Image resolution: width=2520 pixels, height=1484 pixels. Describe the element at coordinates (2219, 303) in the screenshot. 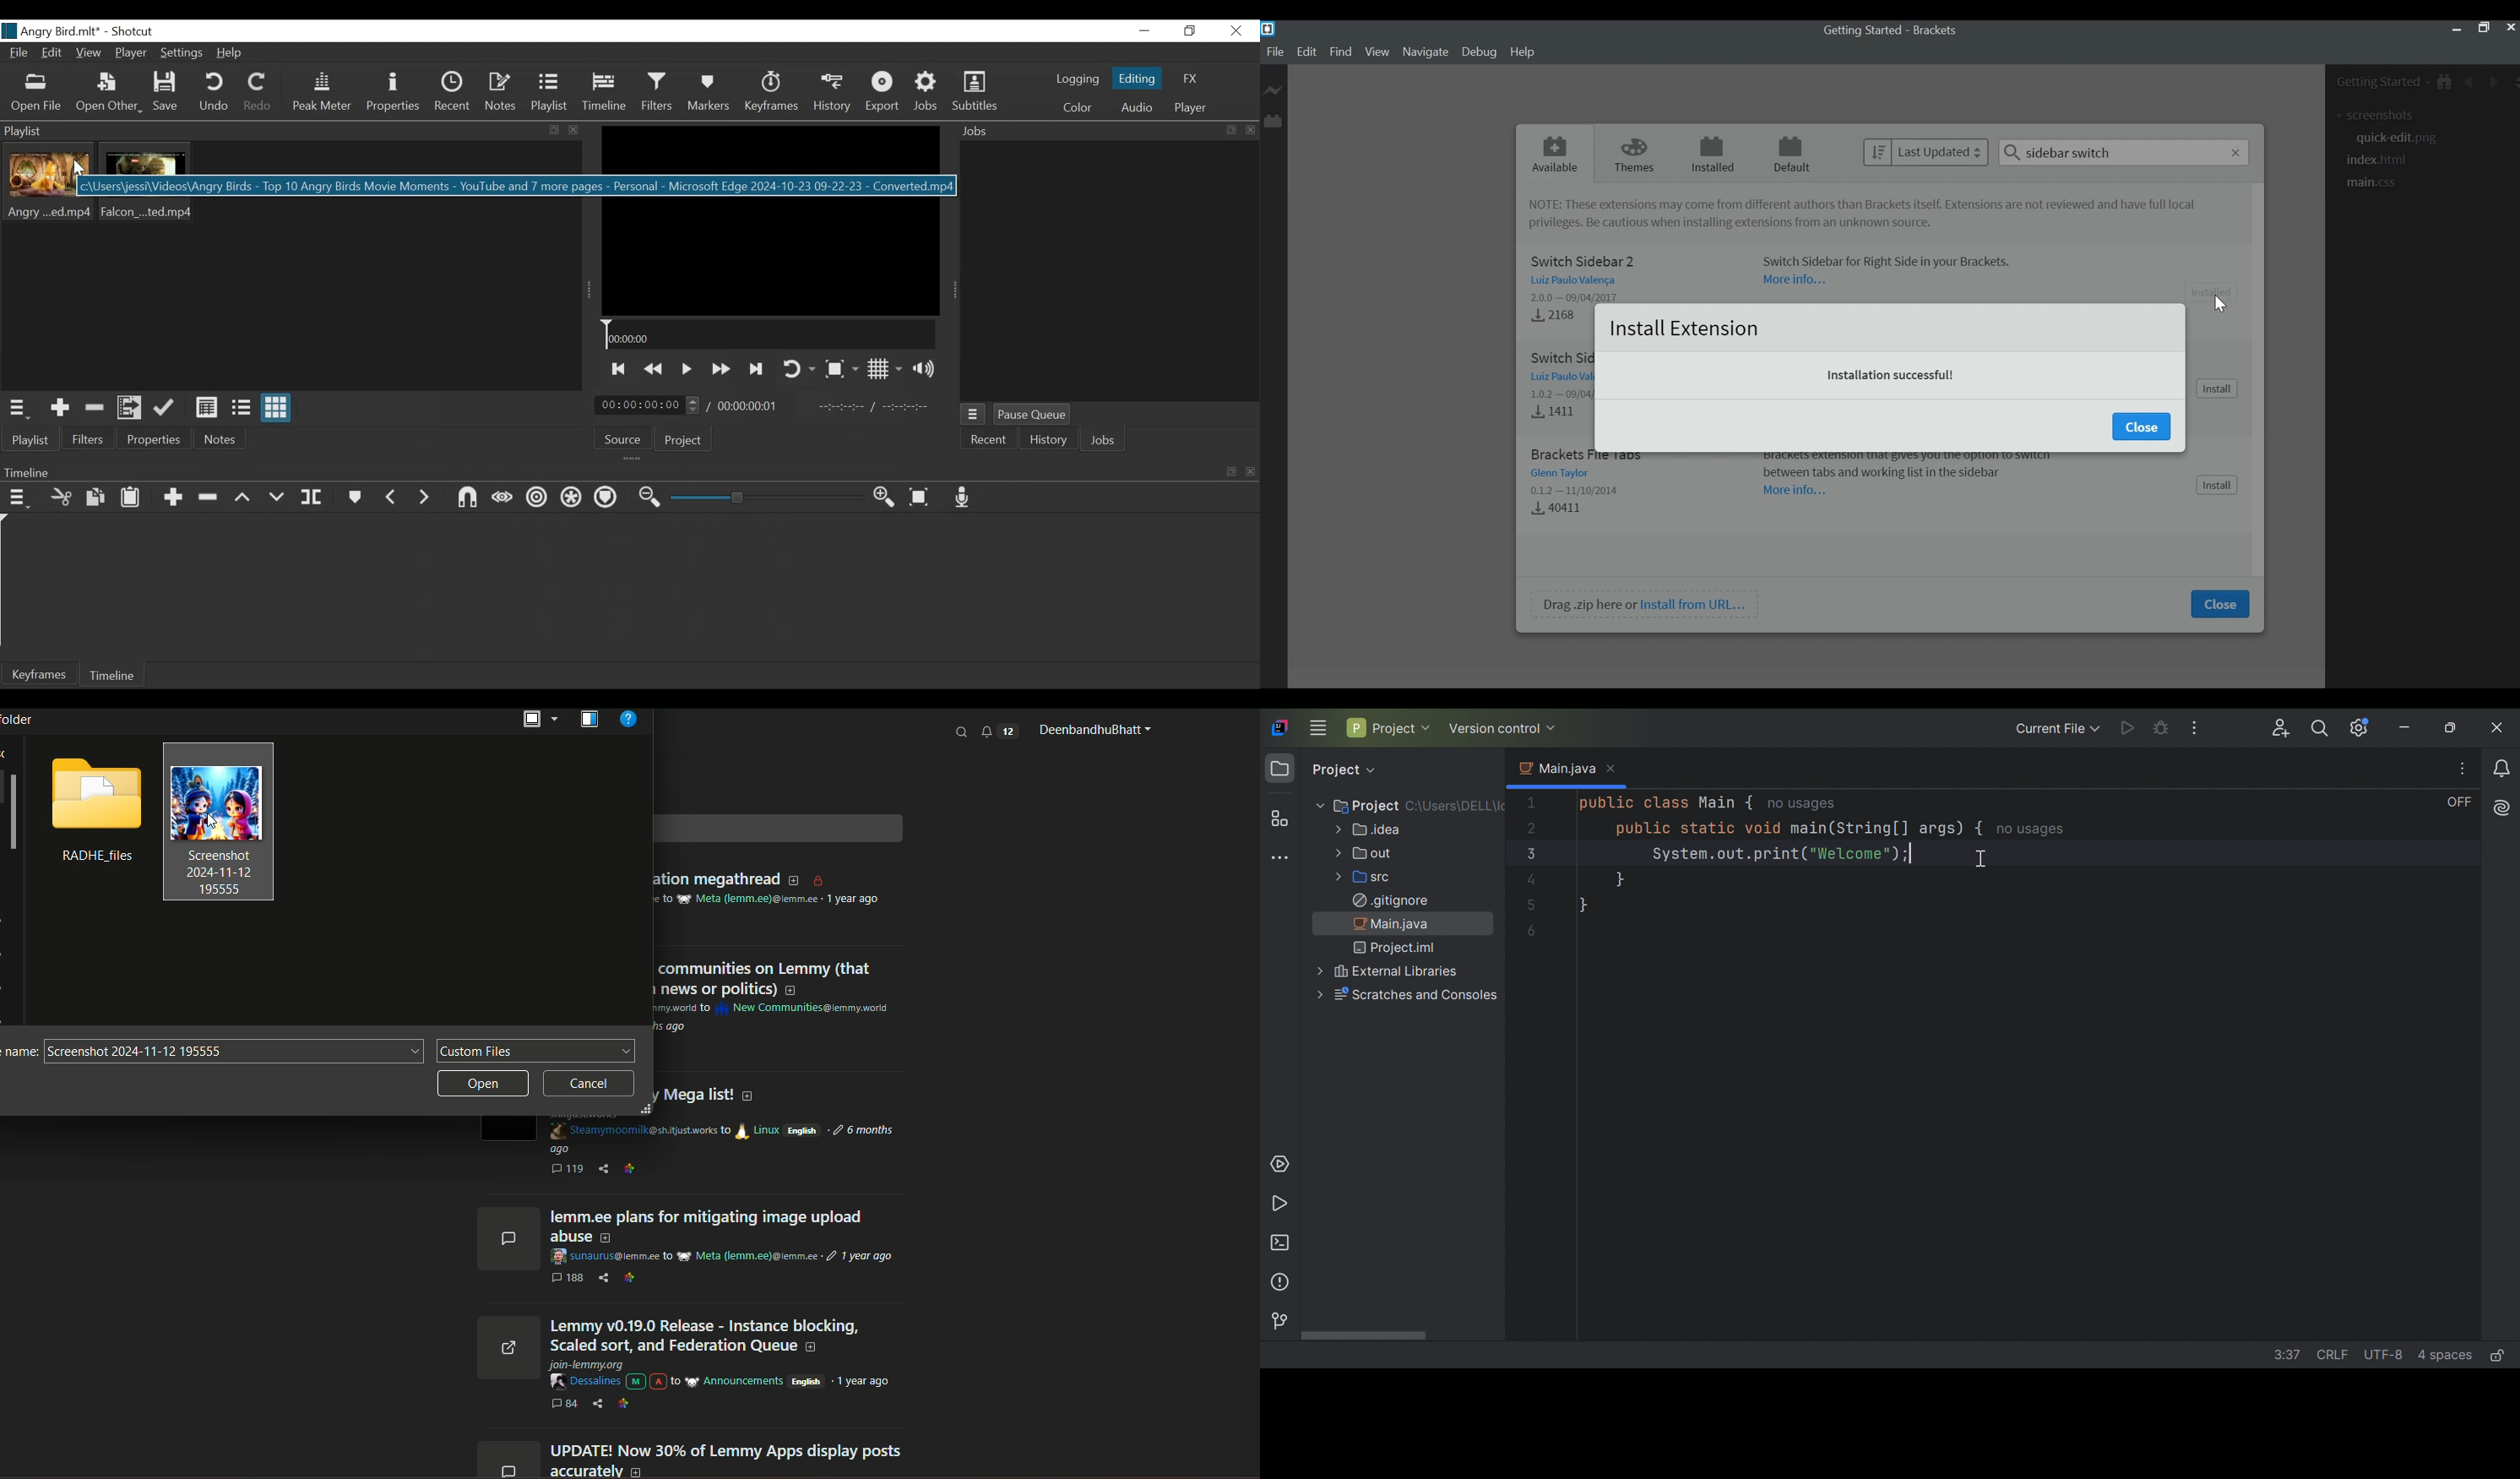

I see `cursor` at that location.